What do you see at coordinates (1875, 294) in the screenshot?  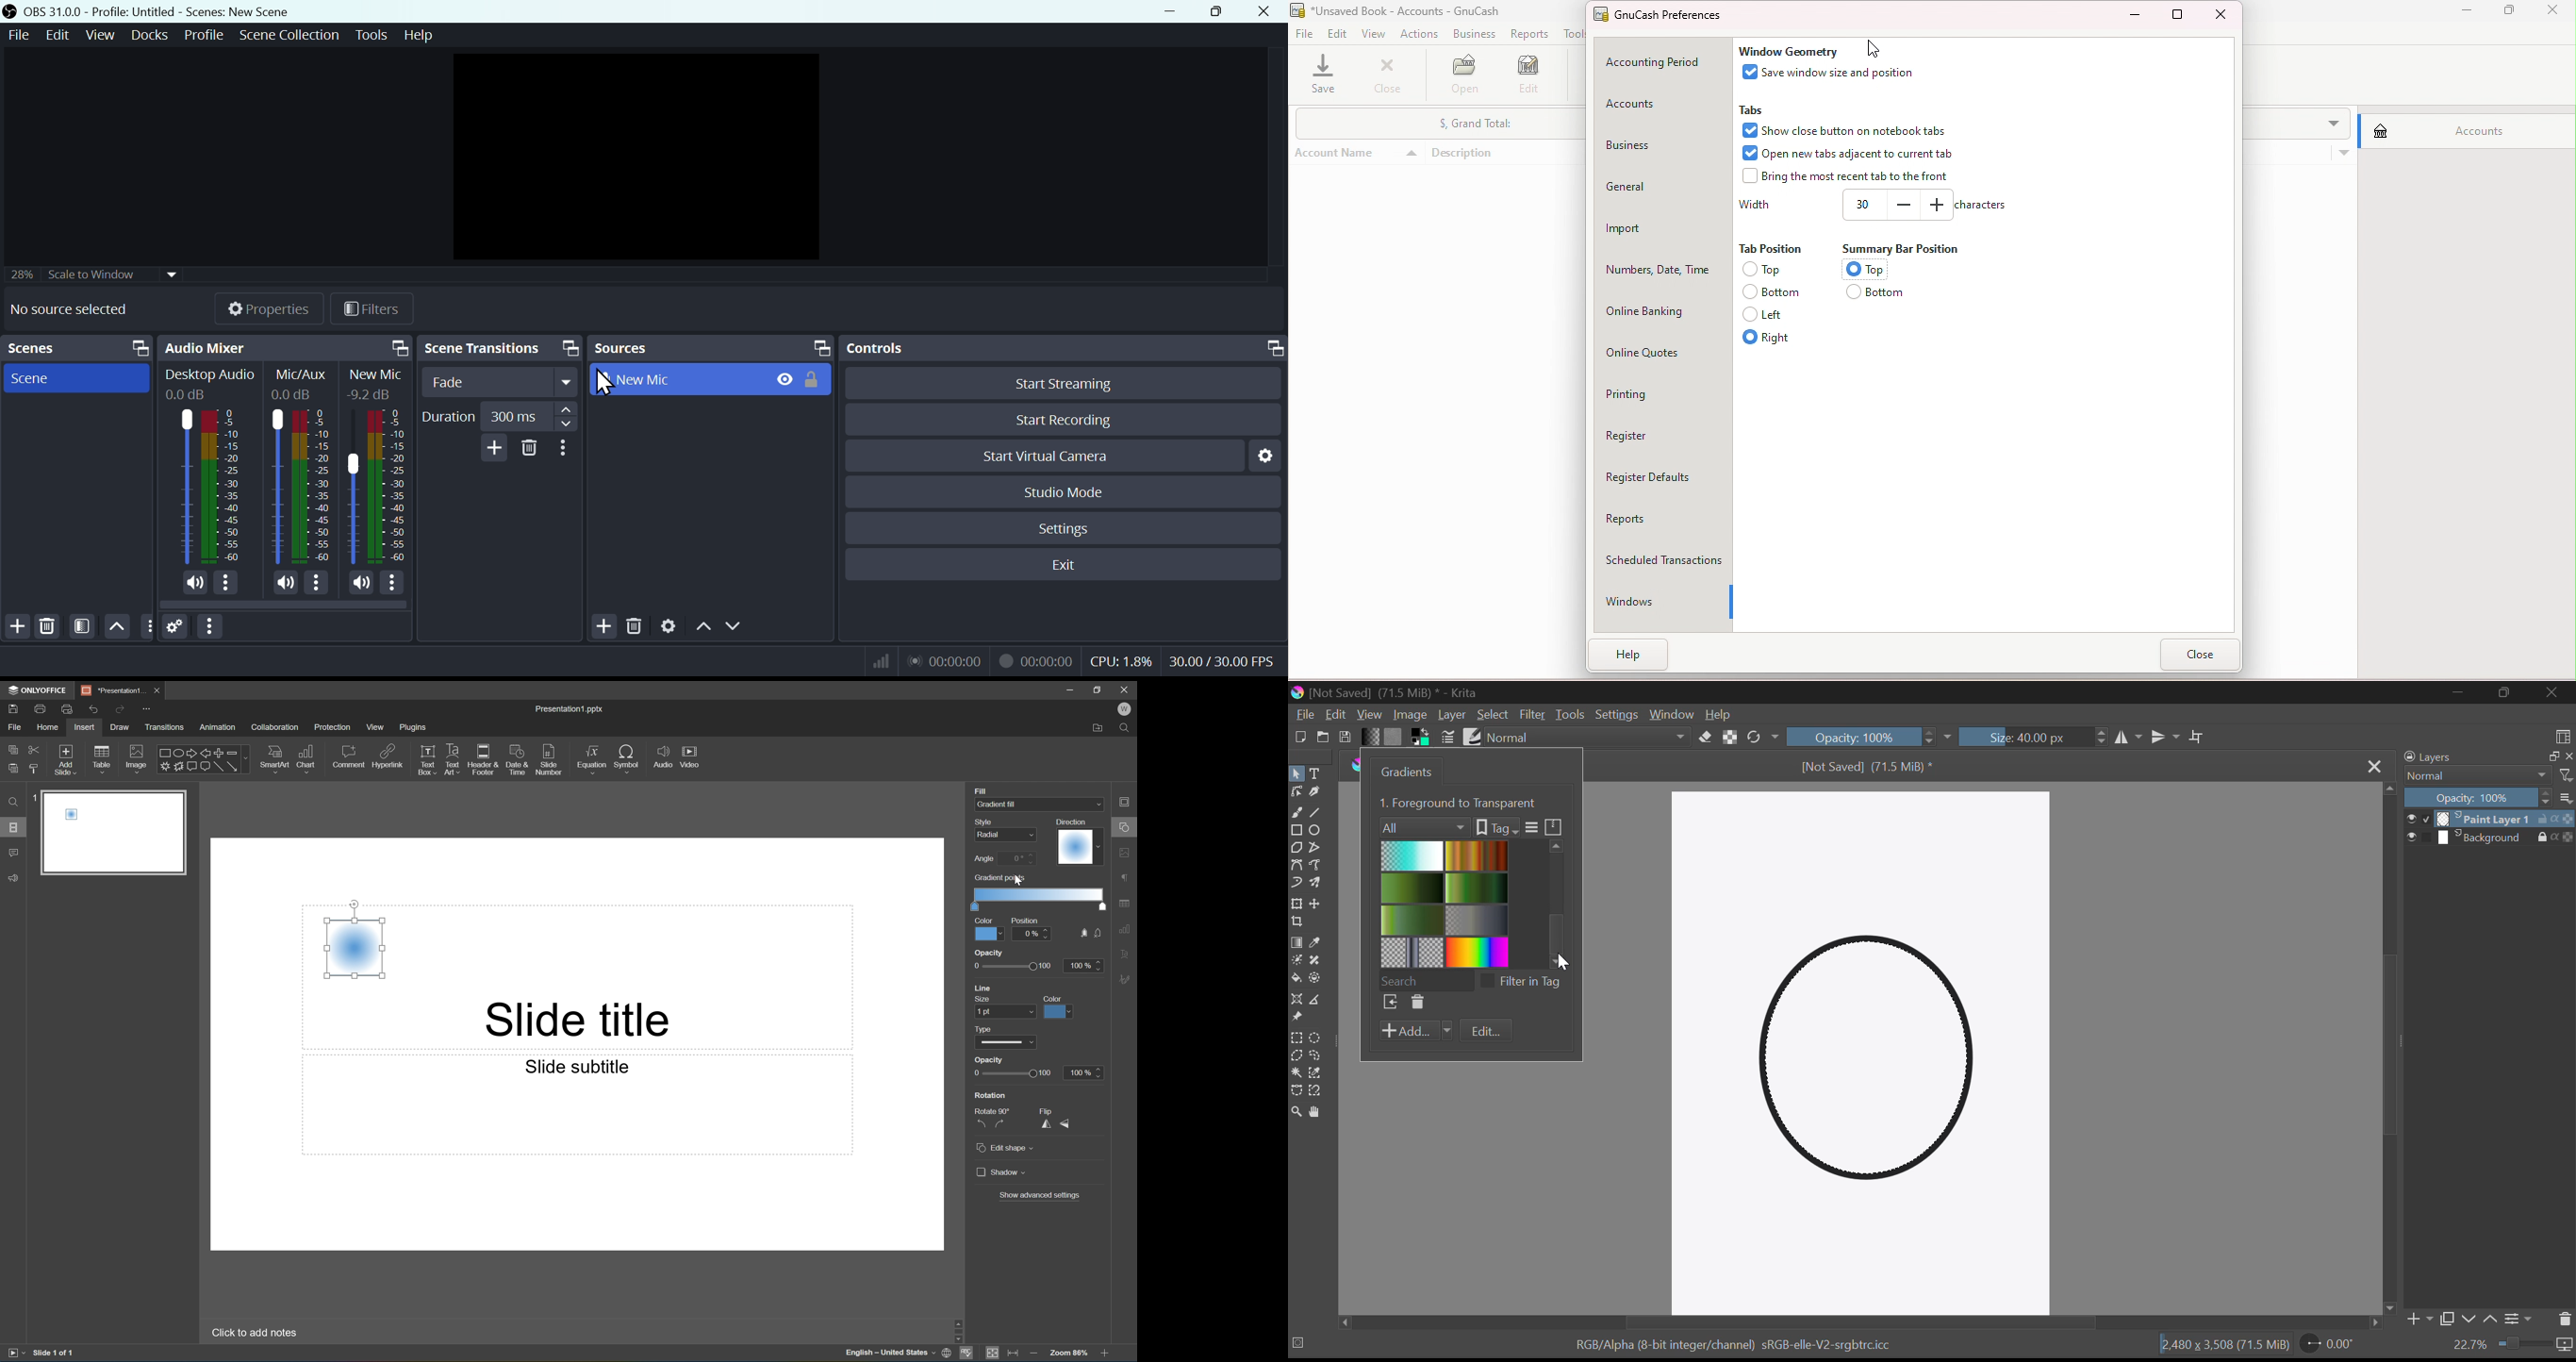 I see `Bottom` at bounding box center [1875, 294].